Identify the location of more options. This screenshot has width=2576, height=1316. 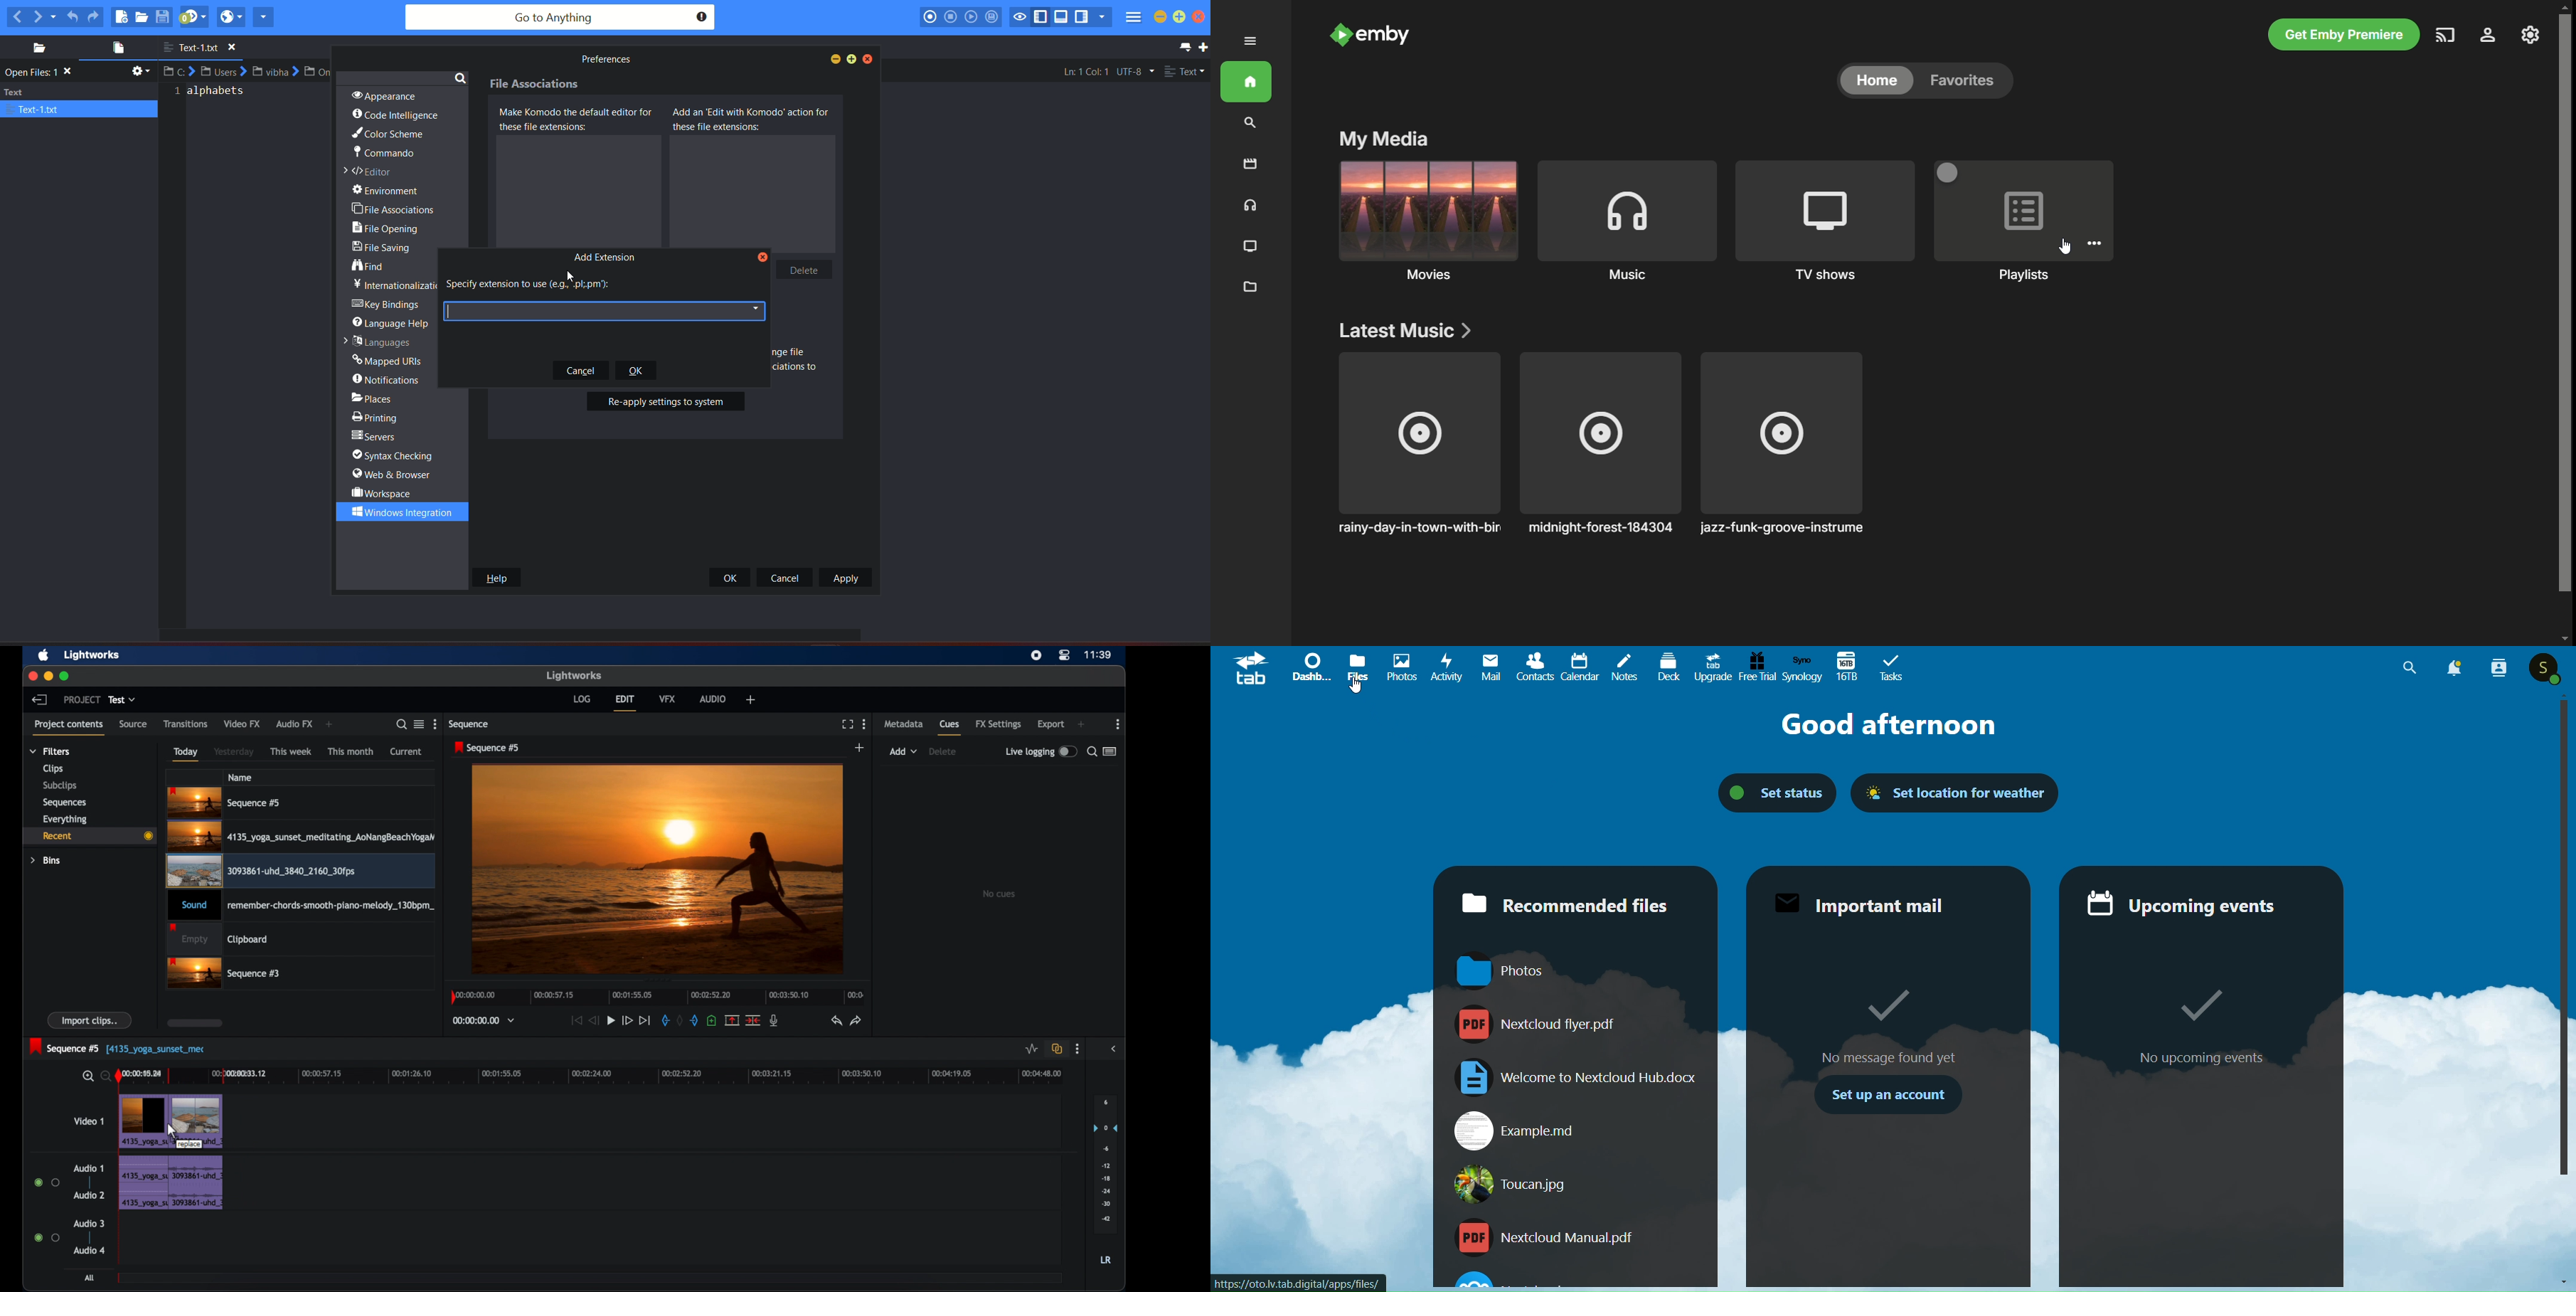
(864, 724).